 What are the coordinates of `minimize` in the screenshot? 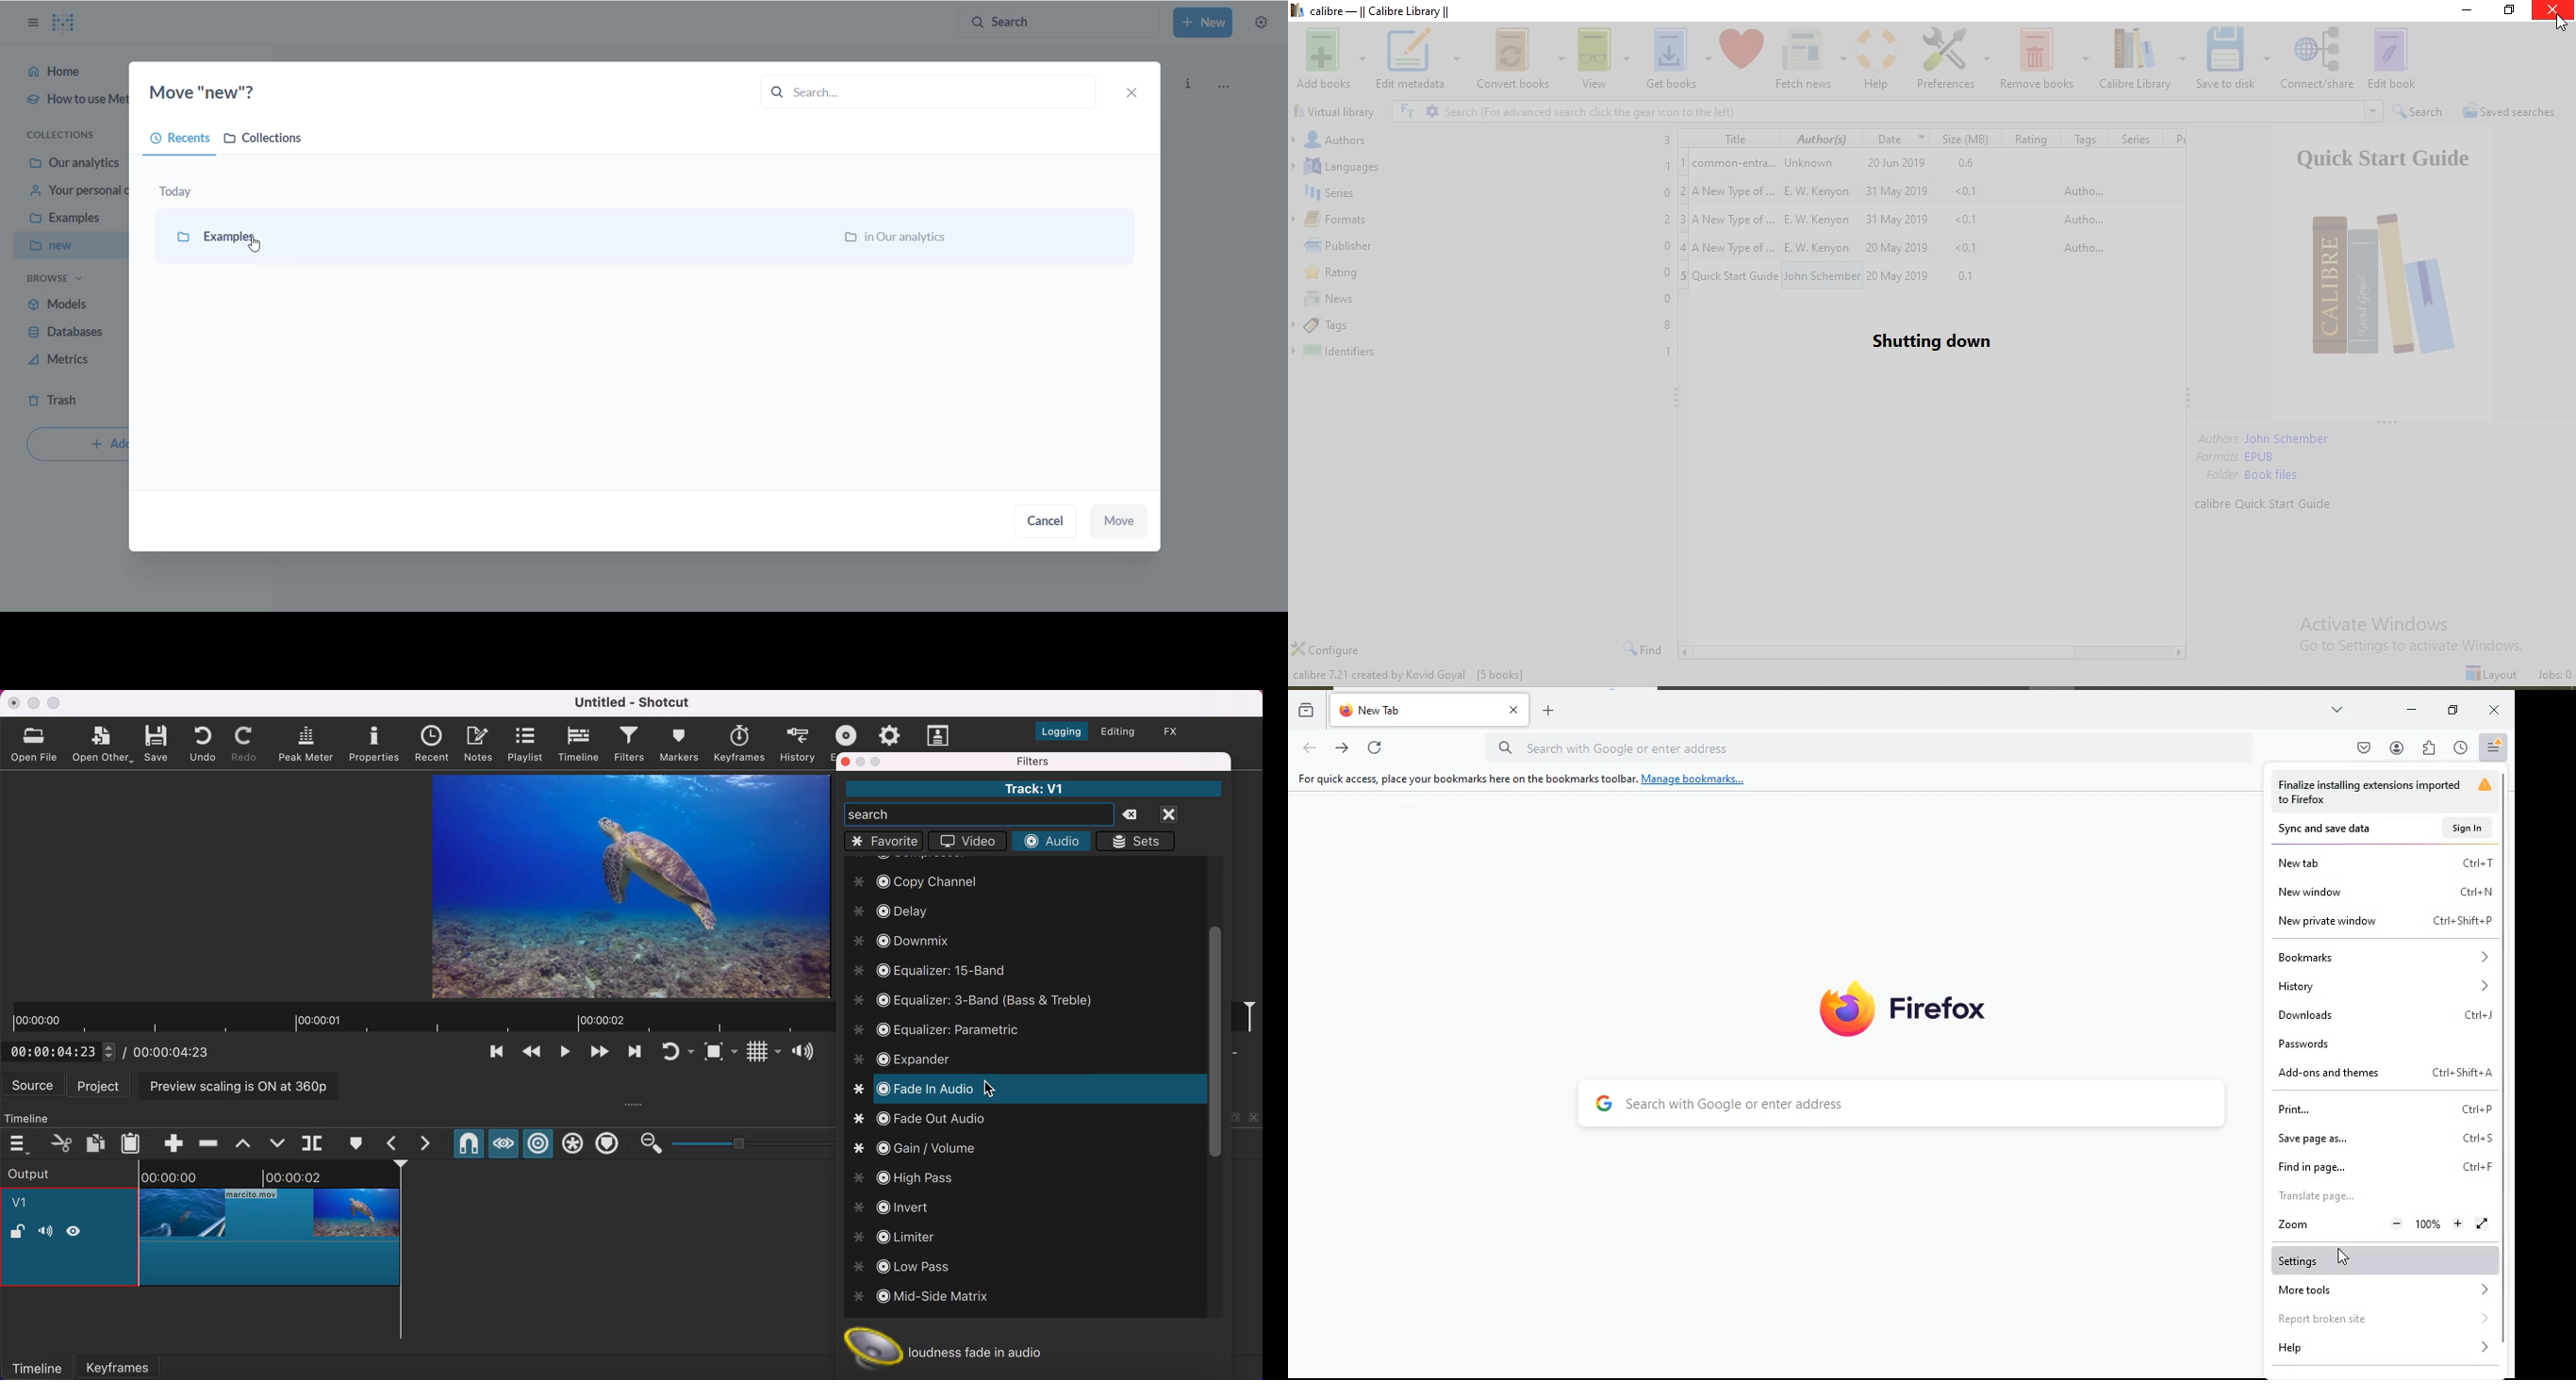 It's located at (33, 703).